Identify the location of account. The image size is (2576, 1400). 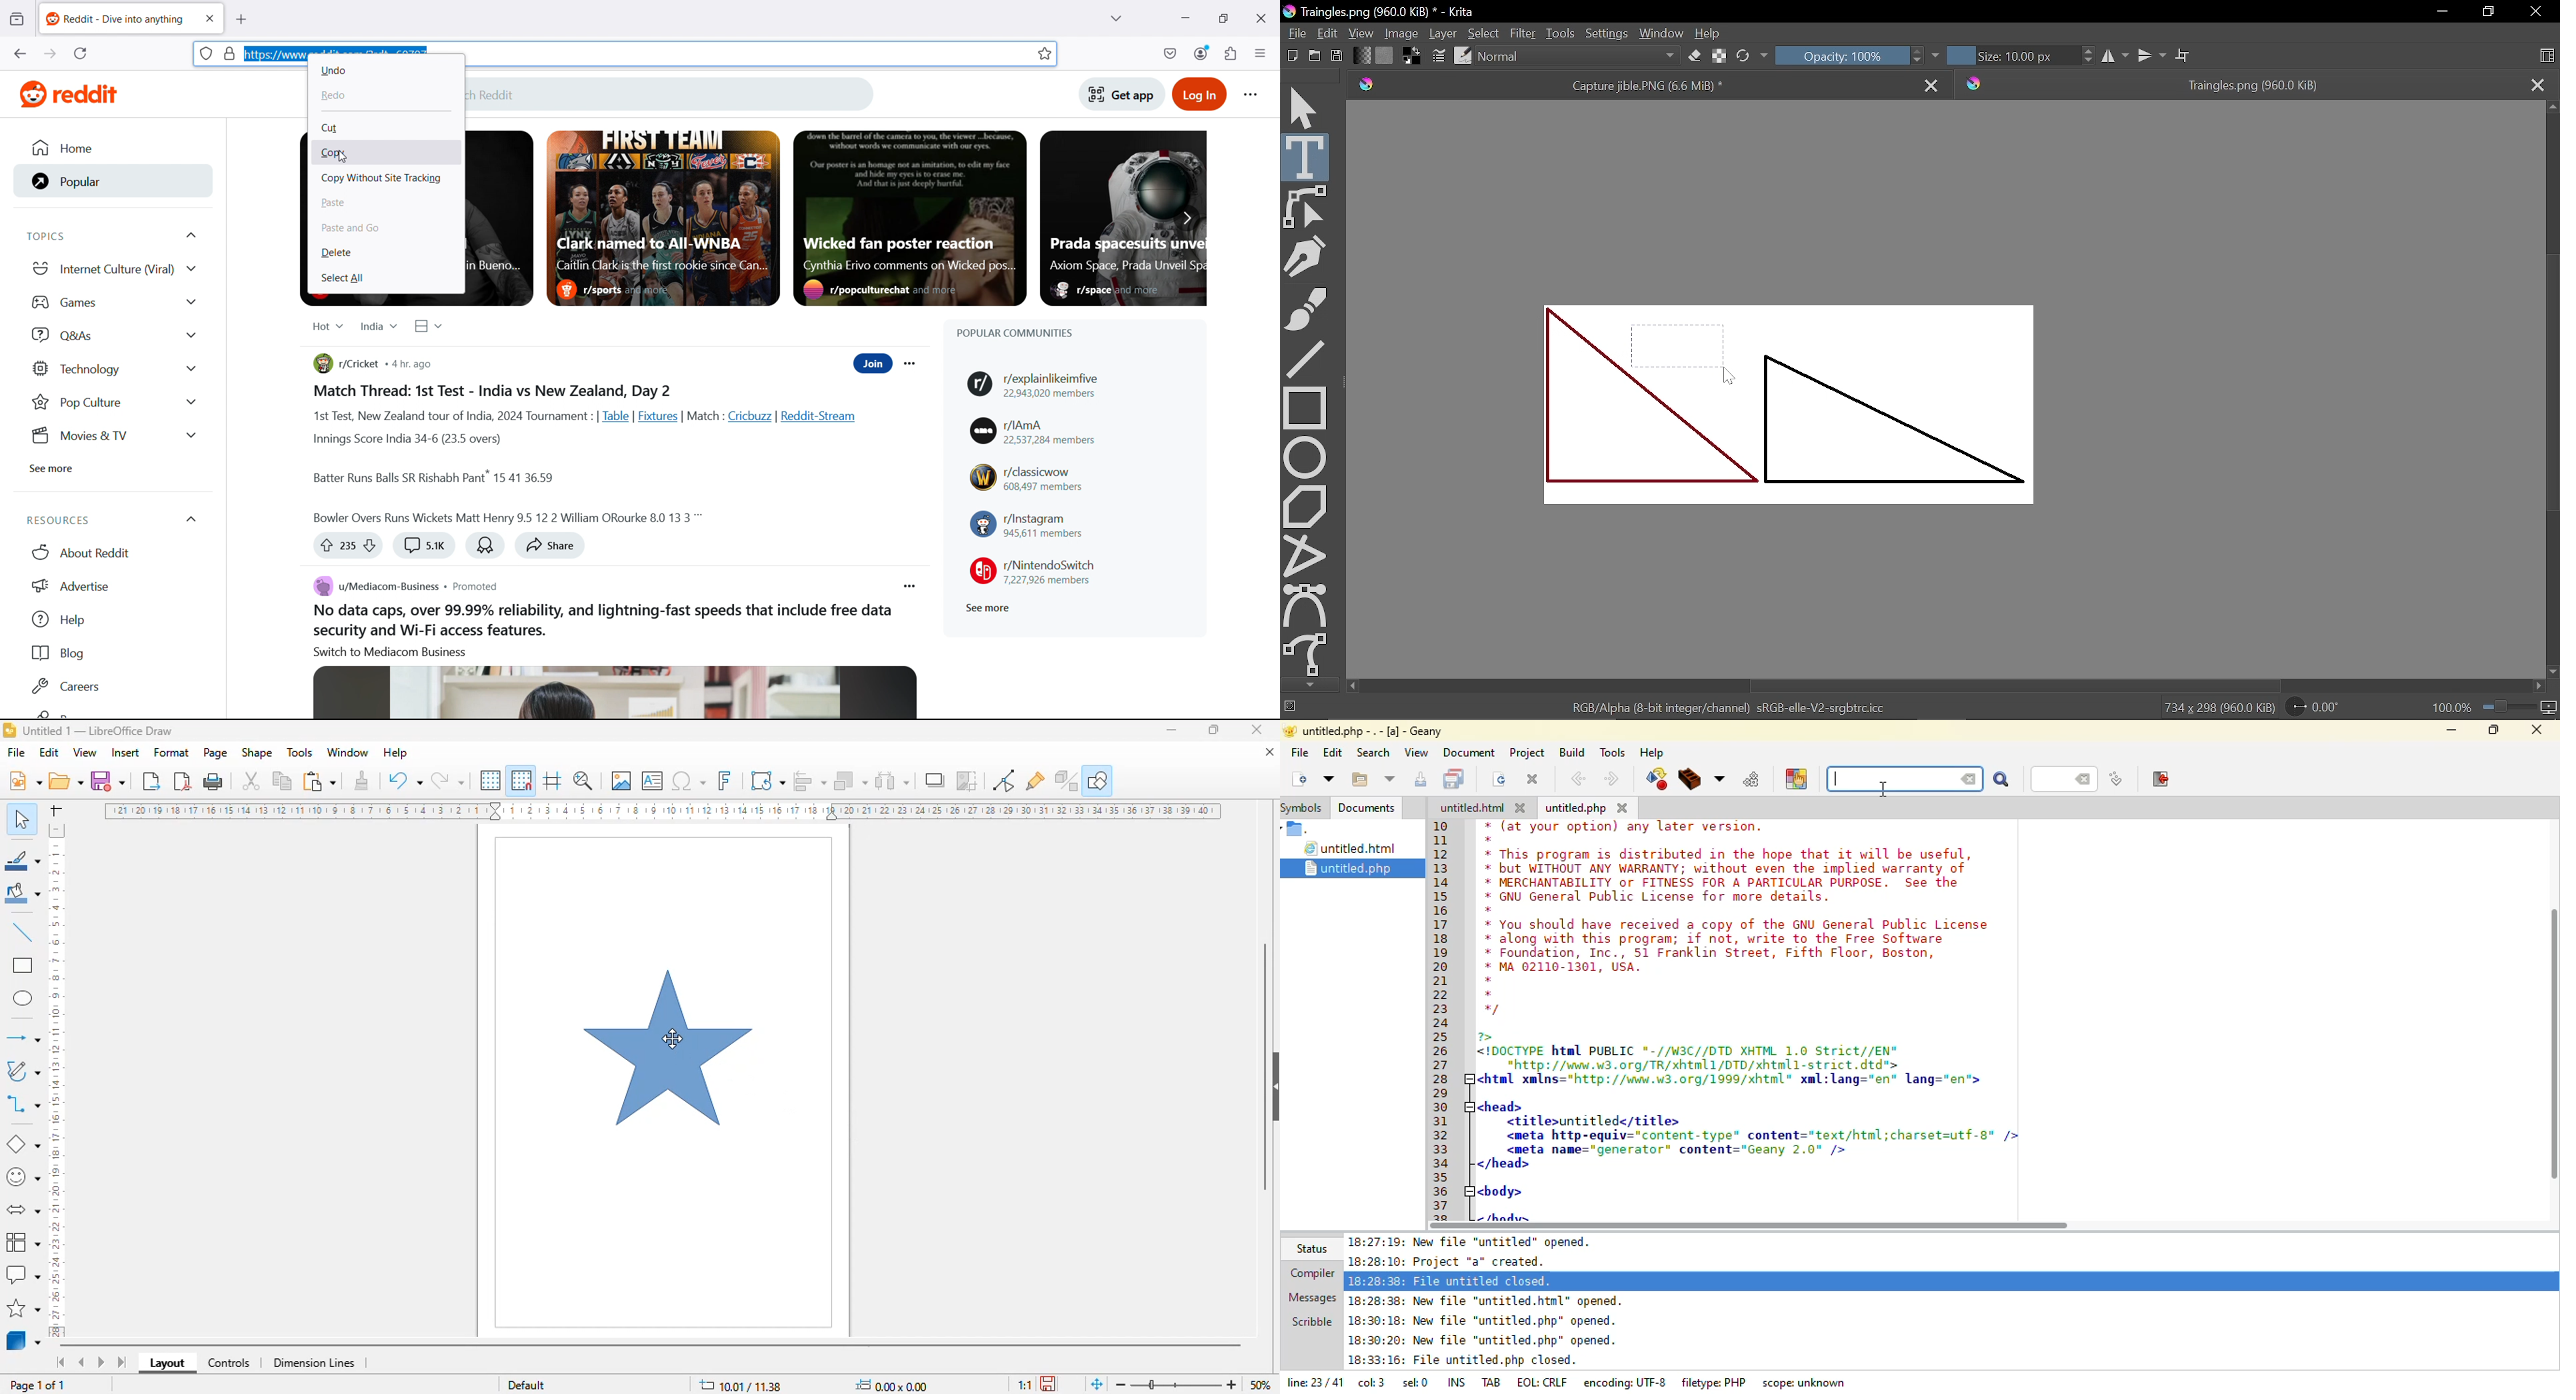
(1202, 52).